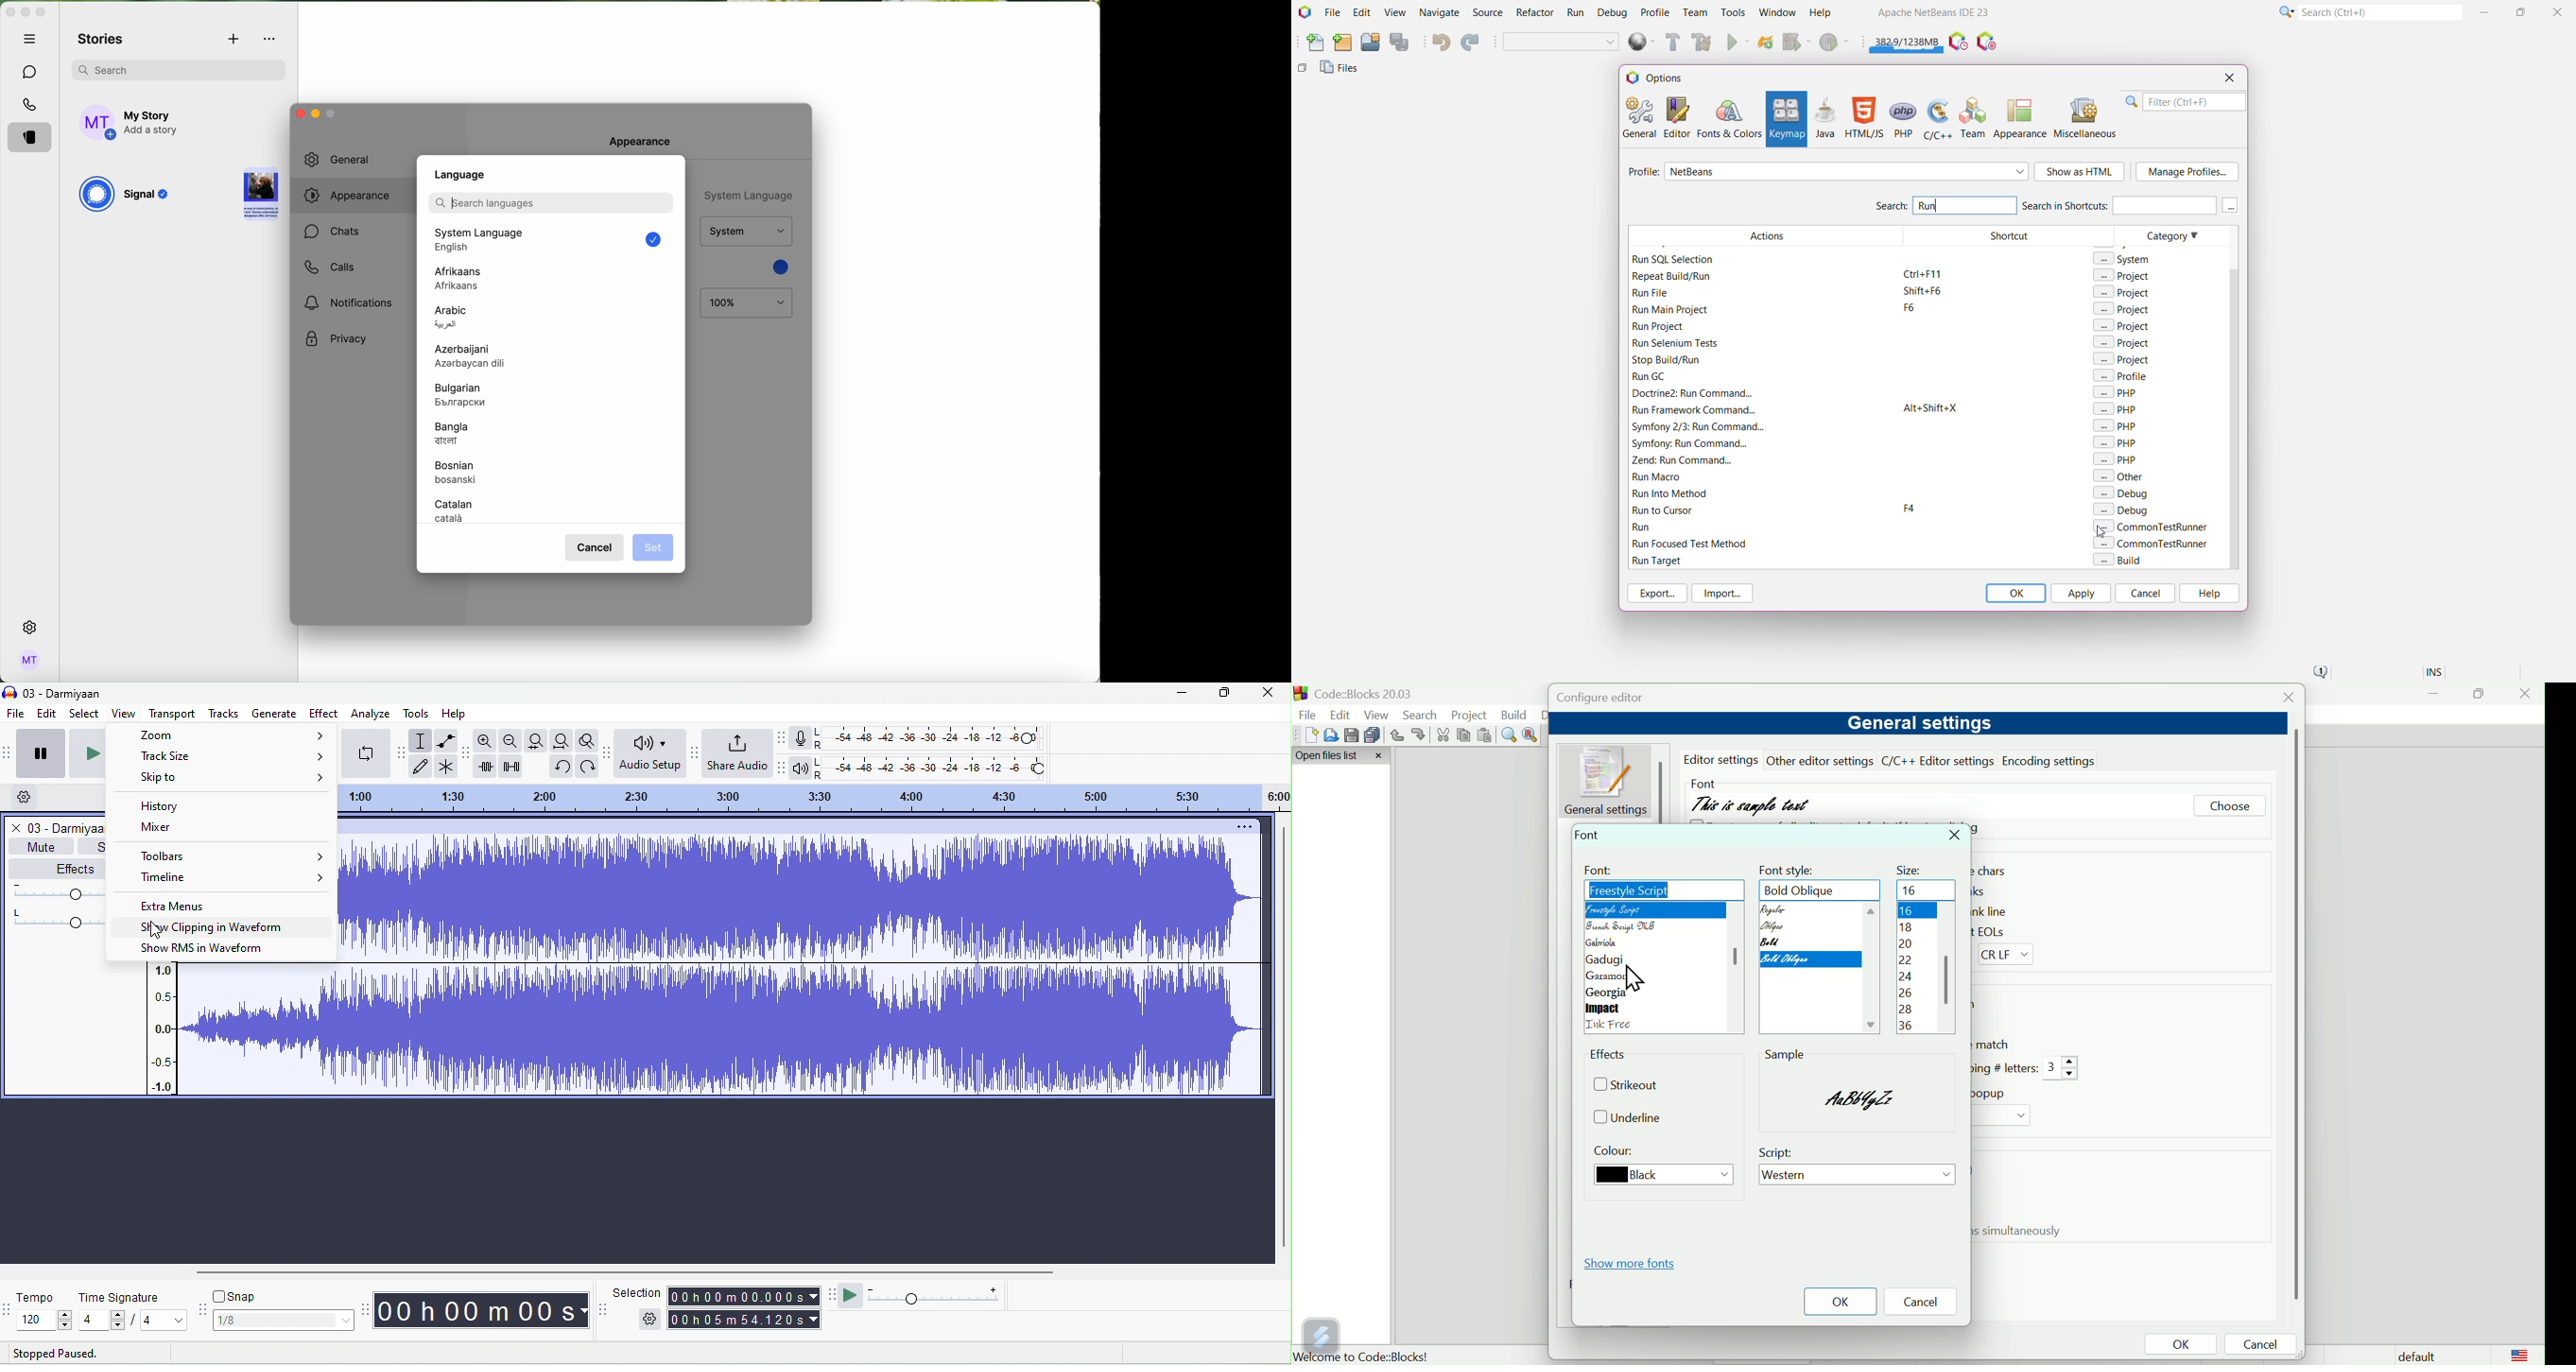 This screenshot has height=1372, width=2576. Describe the element at coordinates (1472, 43) in the screenshot. I see `Redo` at that location.